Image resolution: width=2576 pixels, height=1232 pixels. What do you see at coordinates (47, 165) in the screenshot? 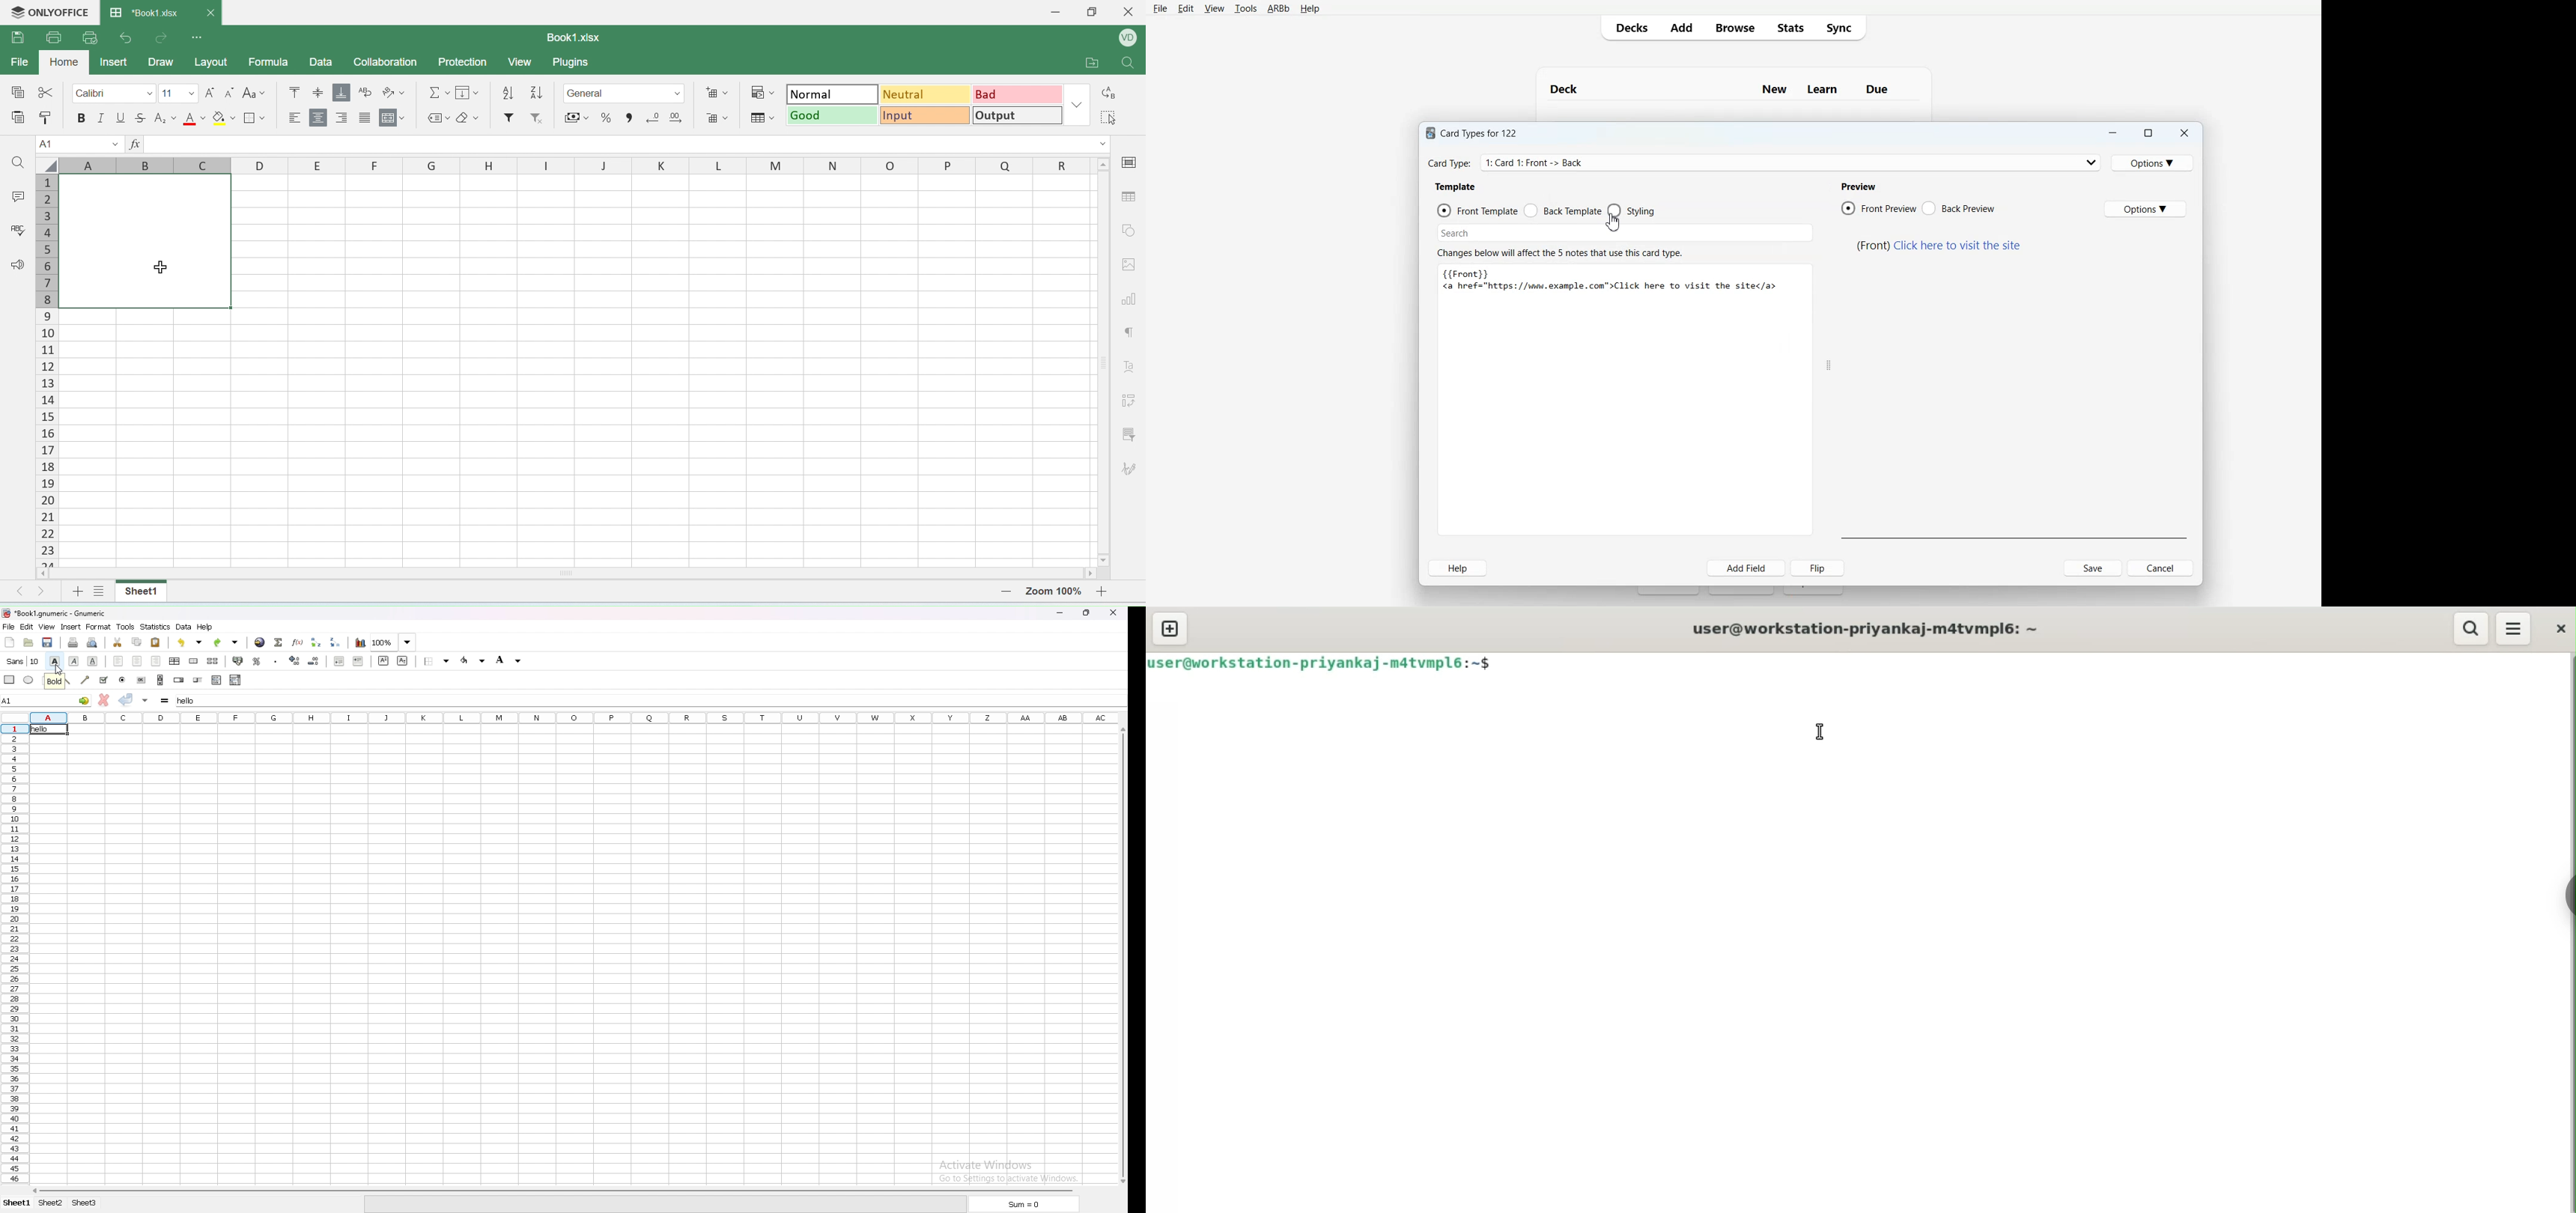
I see `select all cells` at bounding box center [47, 165].